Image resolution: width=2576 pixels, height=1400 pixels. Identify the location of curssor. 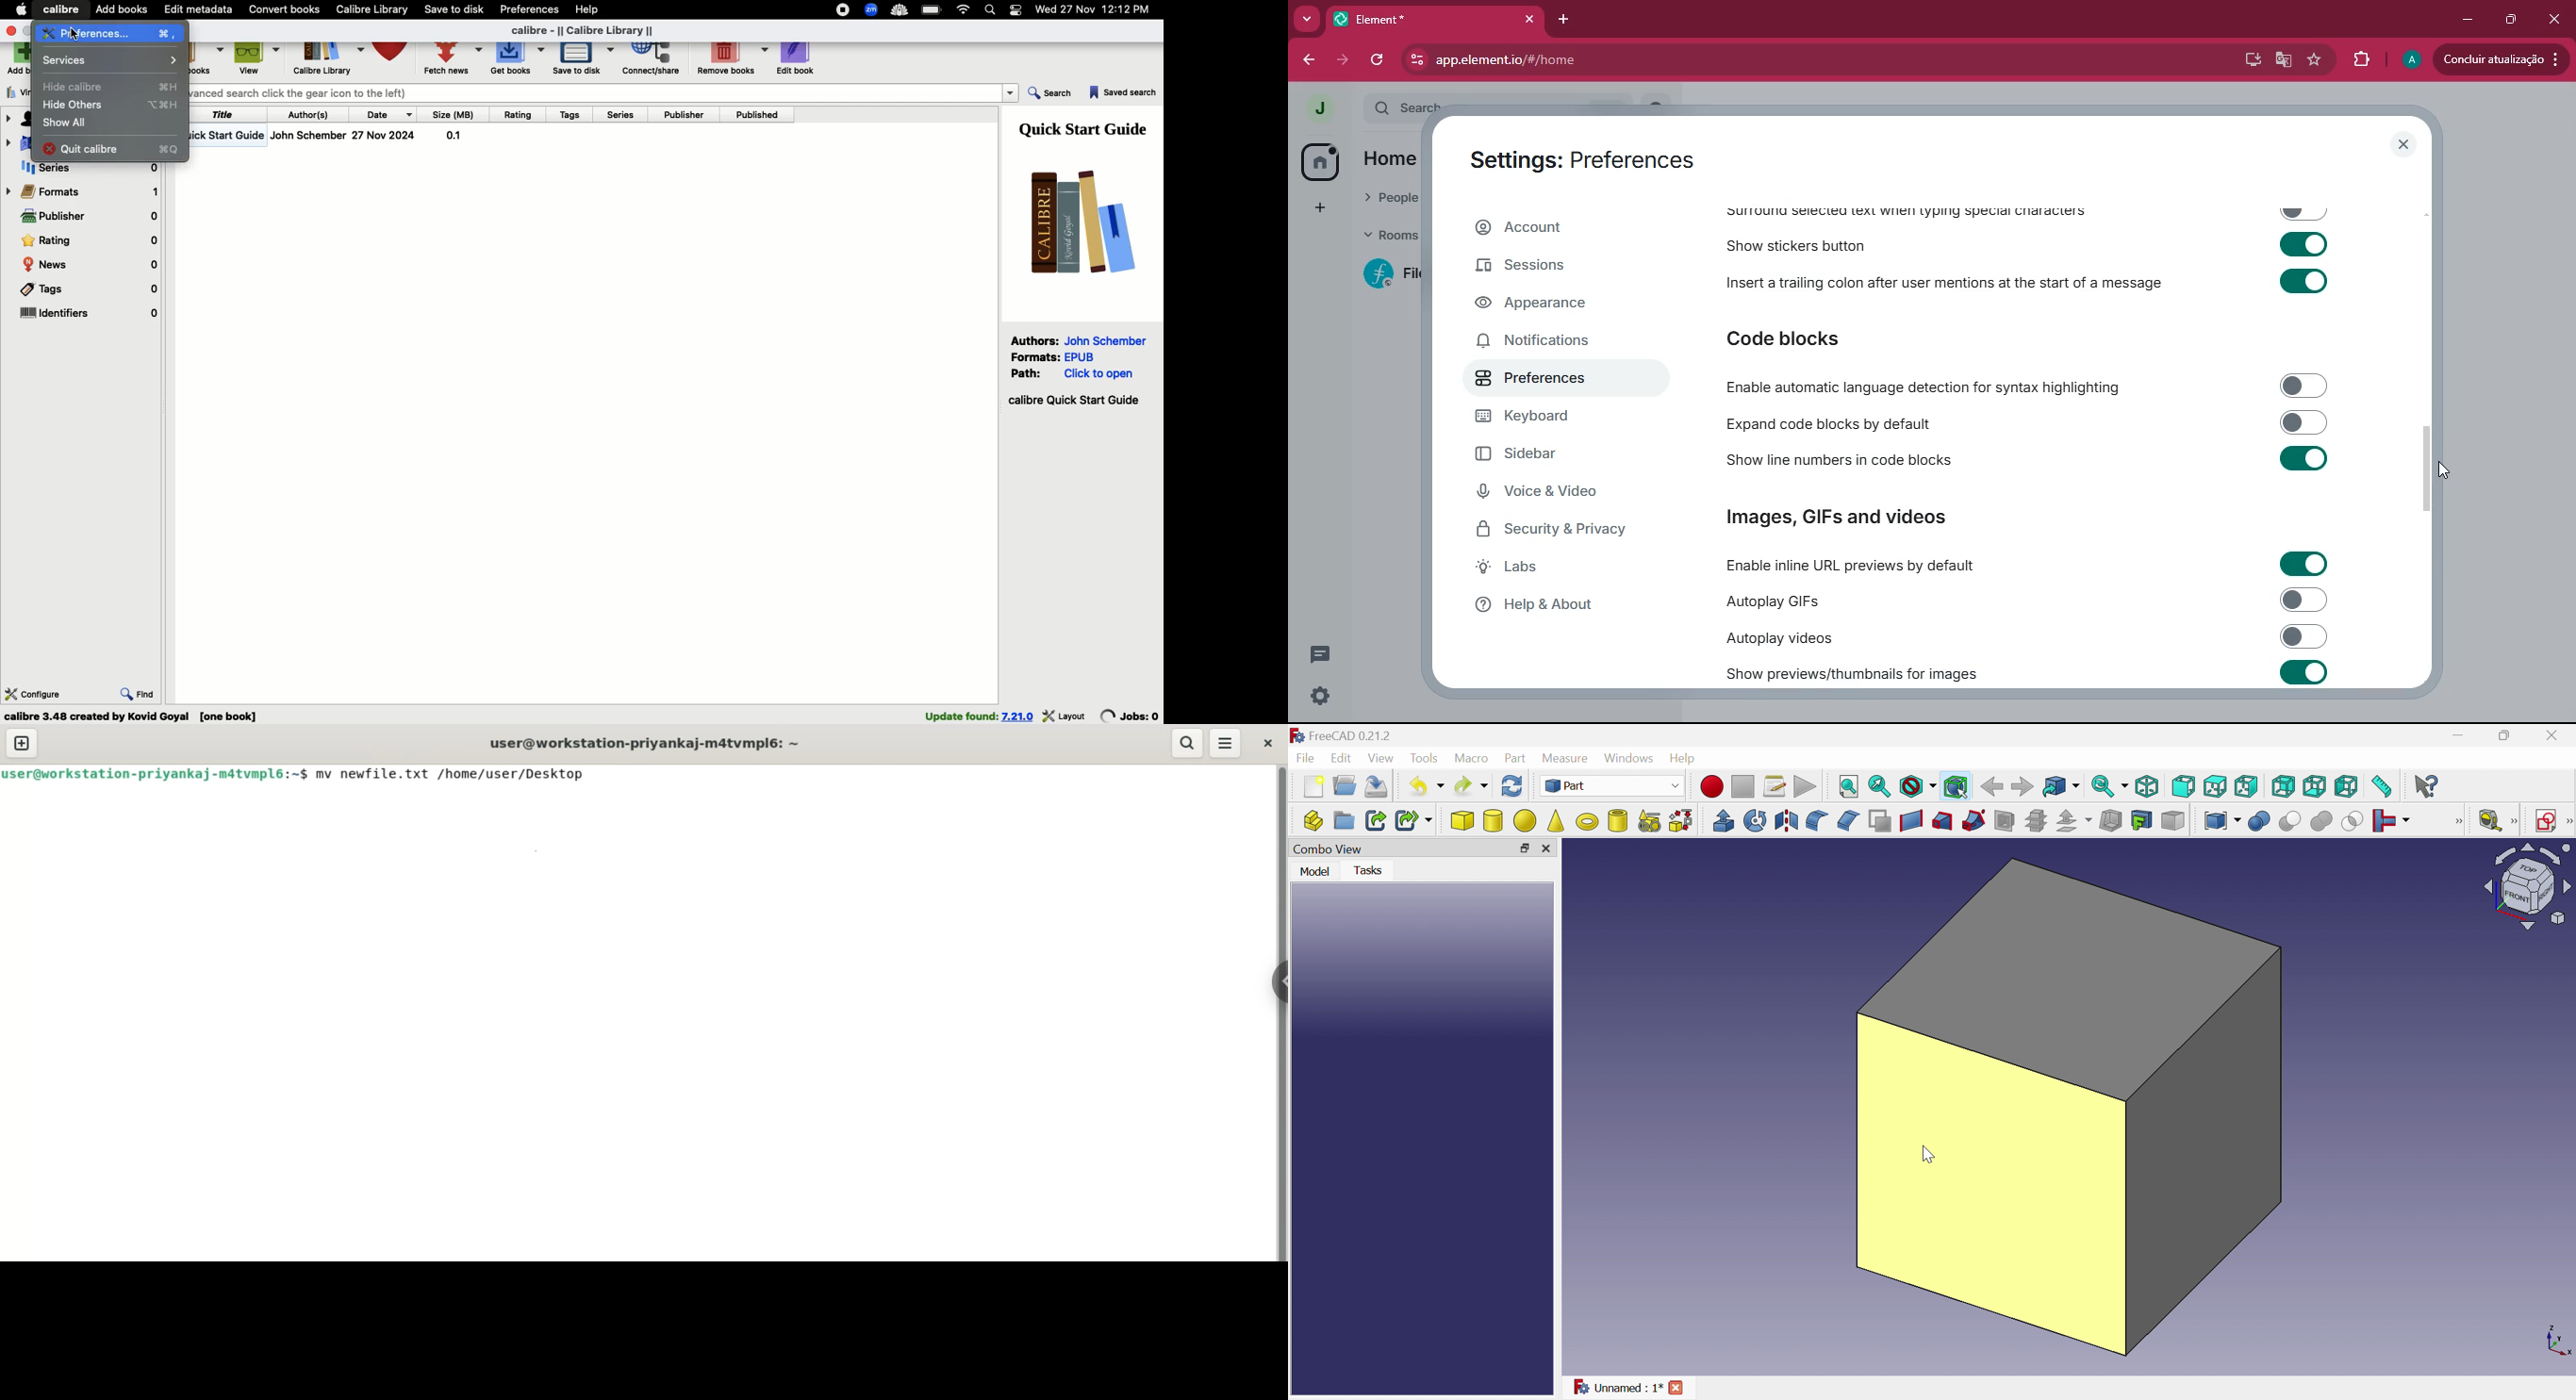
(78, 34).